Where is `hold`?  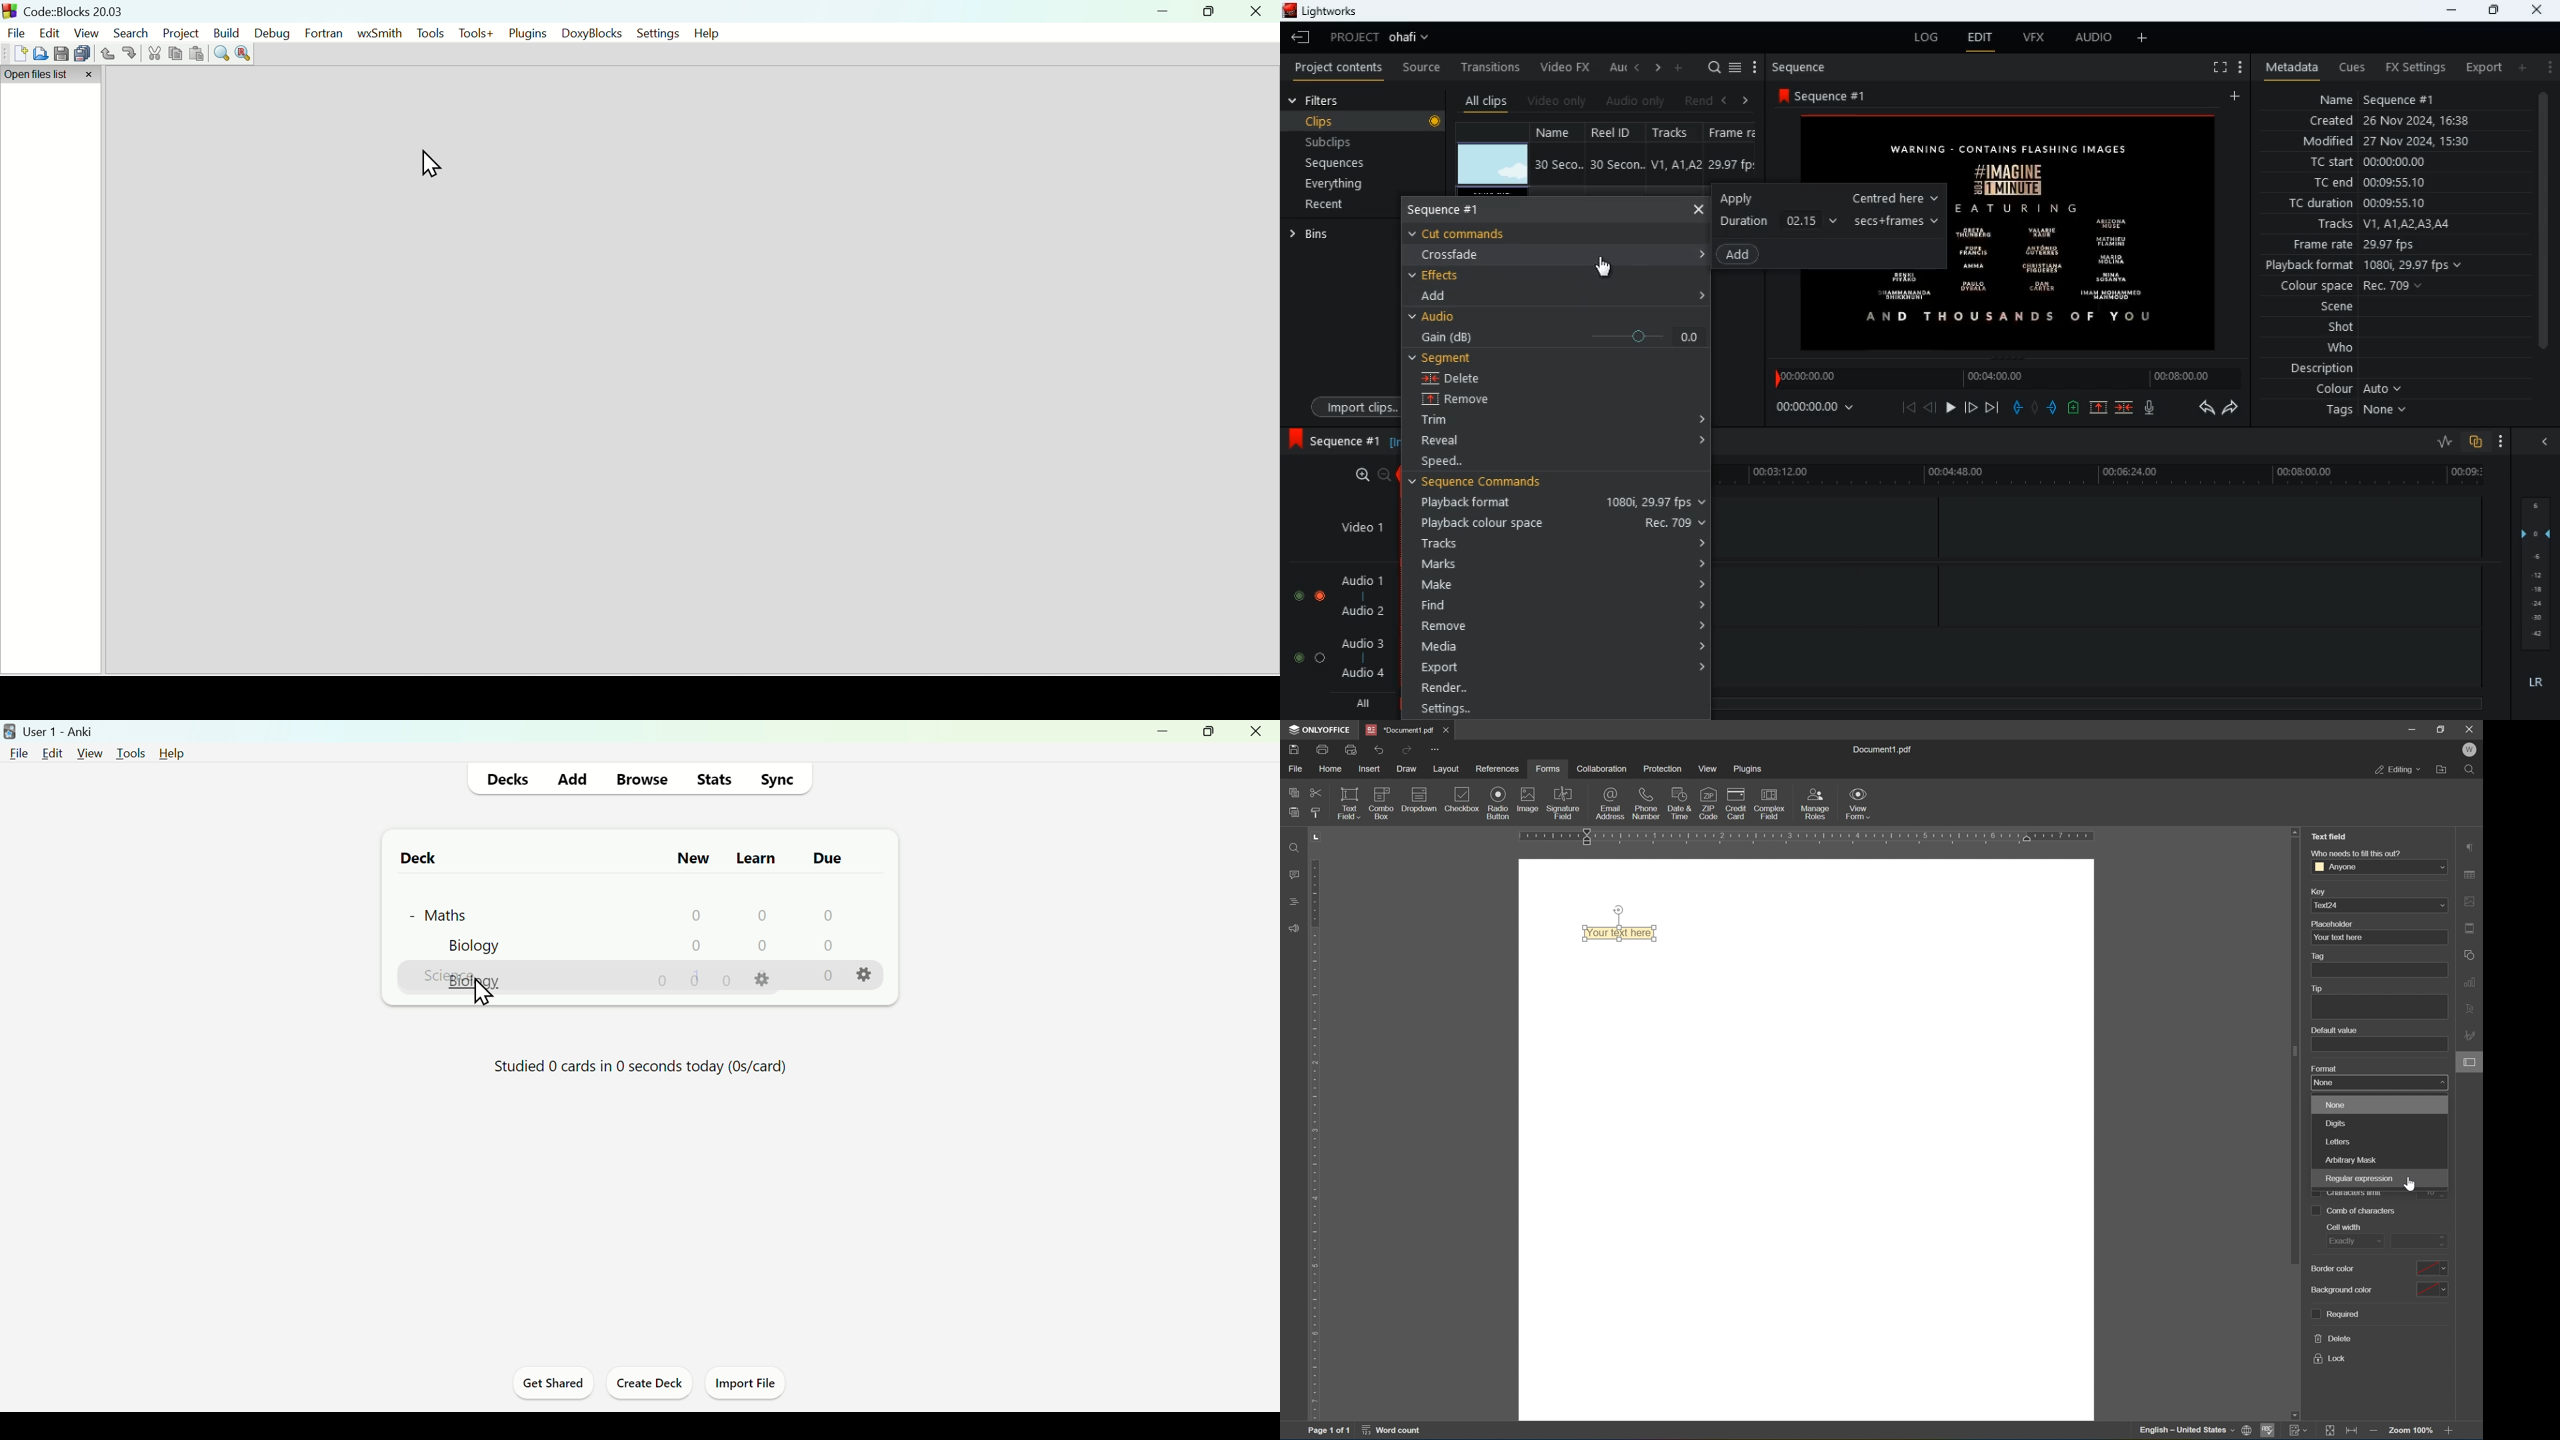 hold is located at coordinates (2035, 408).